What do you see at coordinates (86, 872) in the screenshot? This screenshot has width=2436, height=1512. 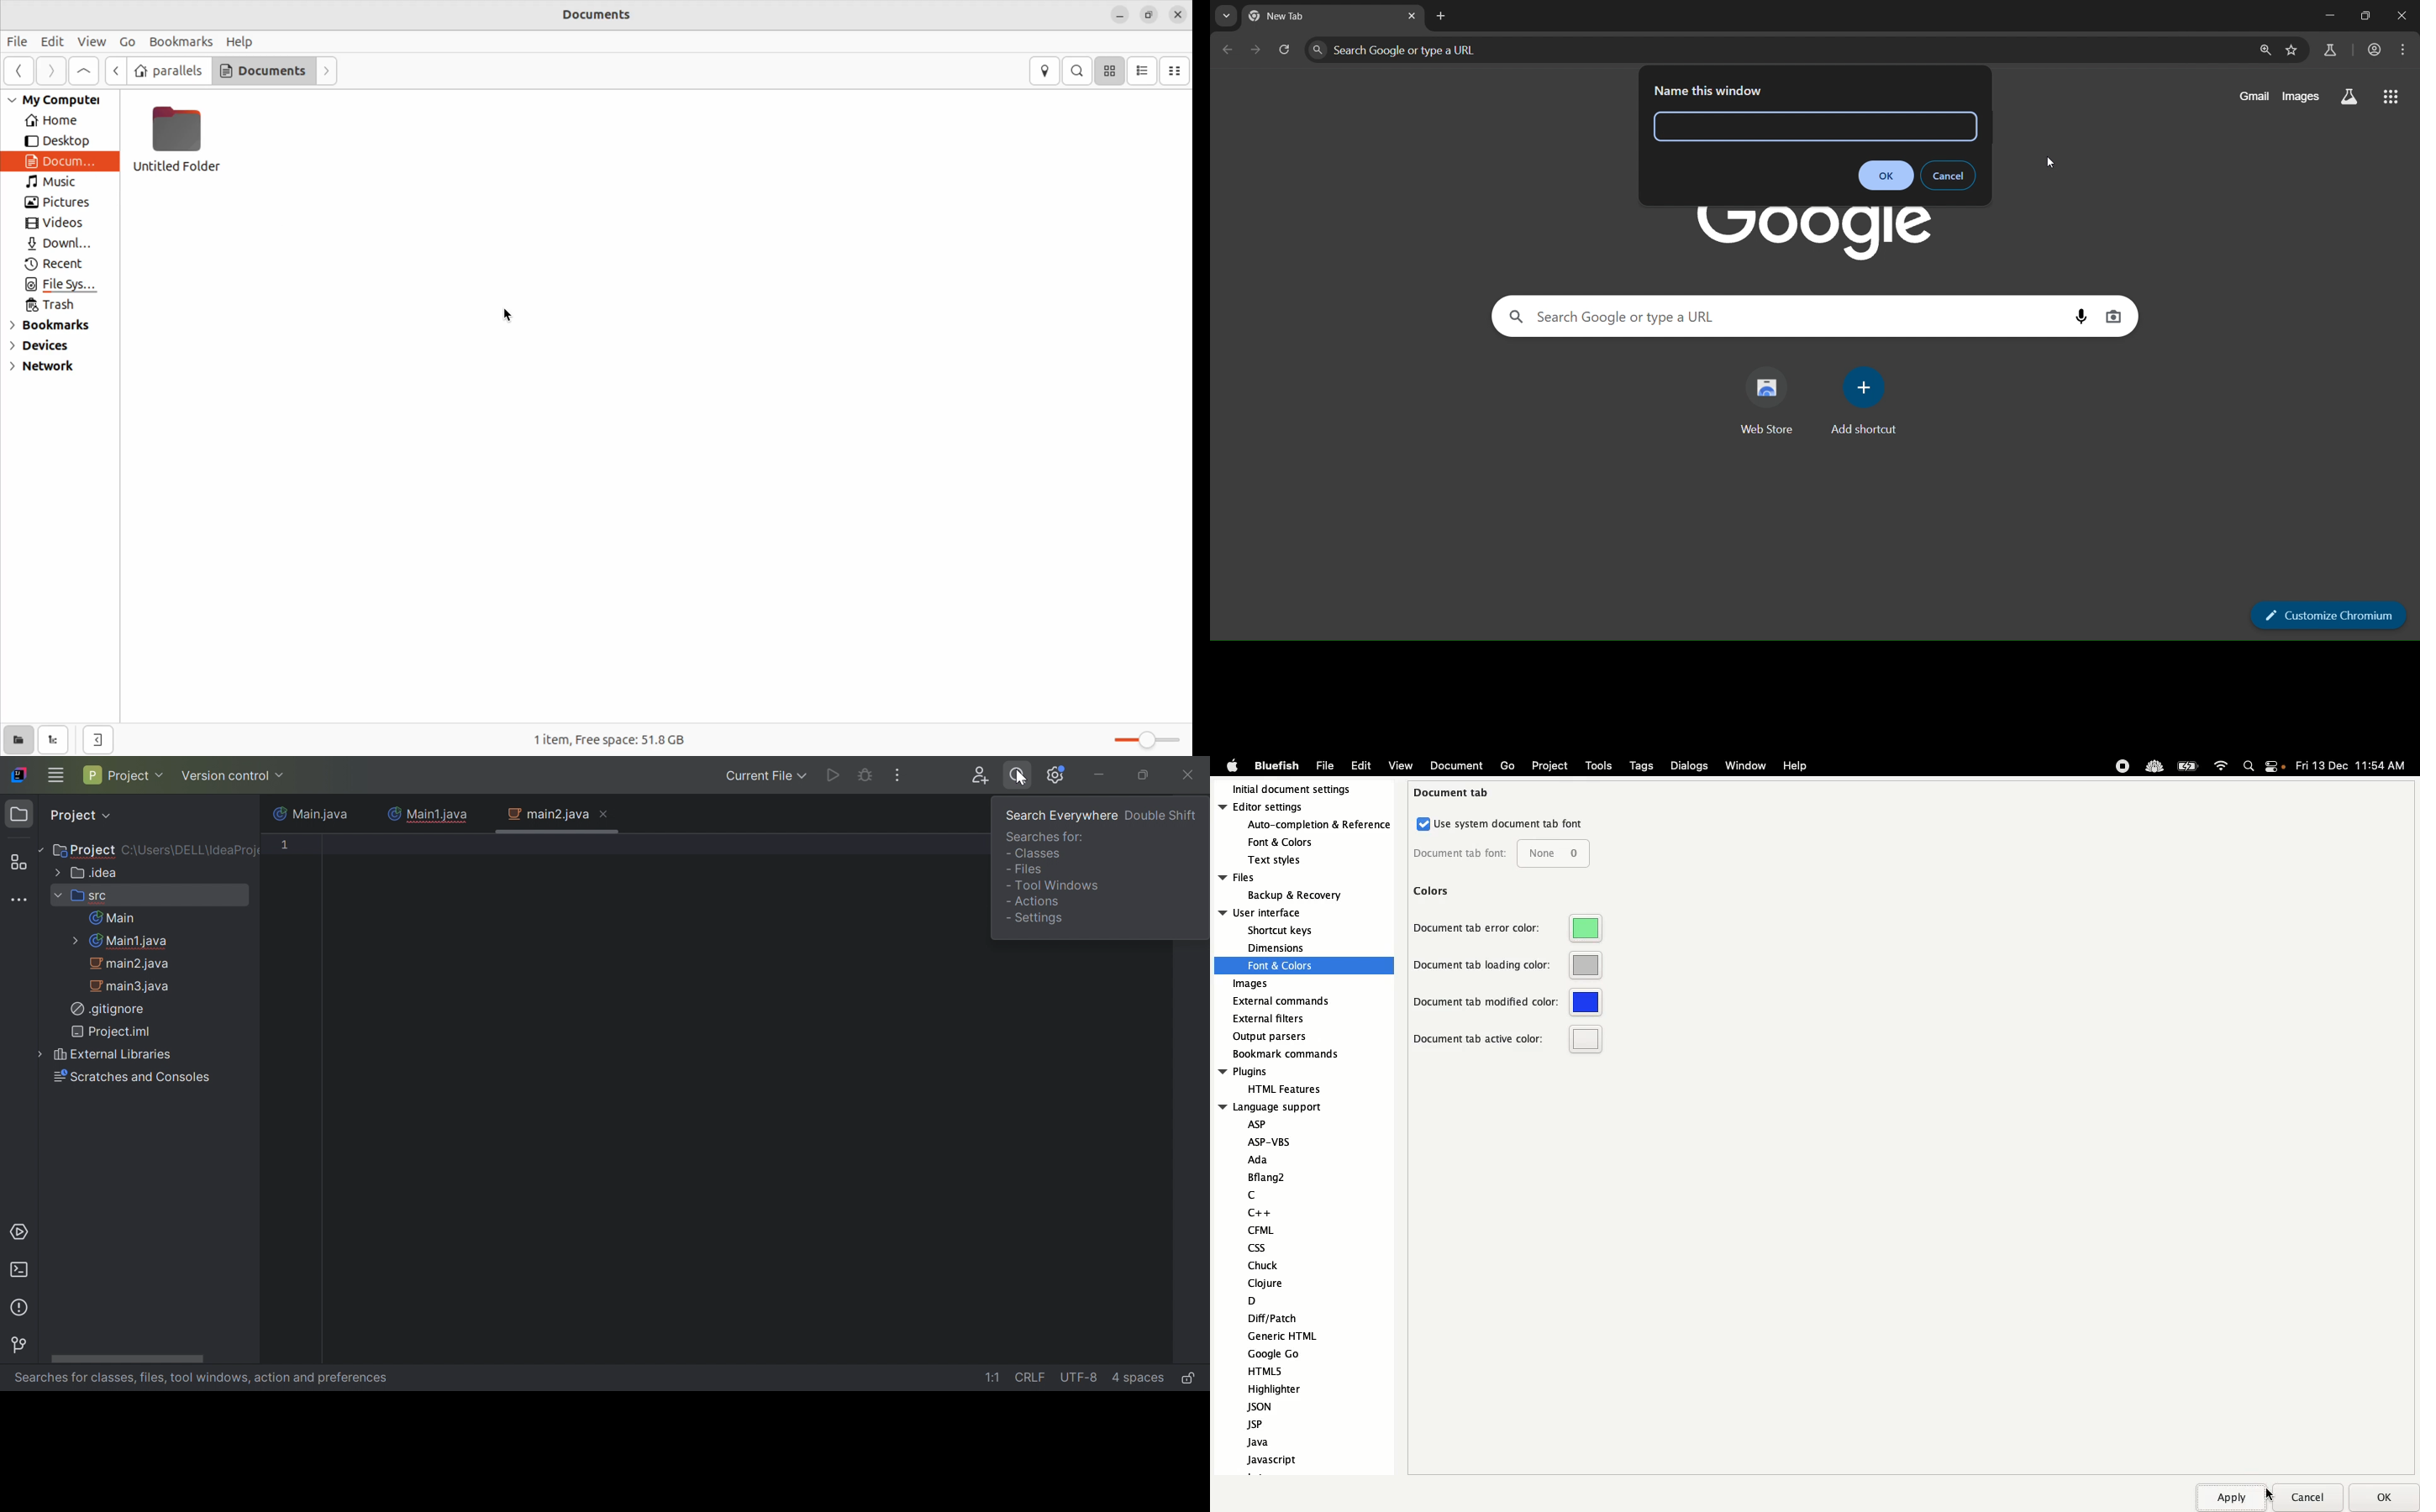 I see `.idea` at bounding box center [86, 872].